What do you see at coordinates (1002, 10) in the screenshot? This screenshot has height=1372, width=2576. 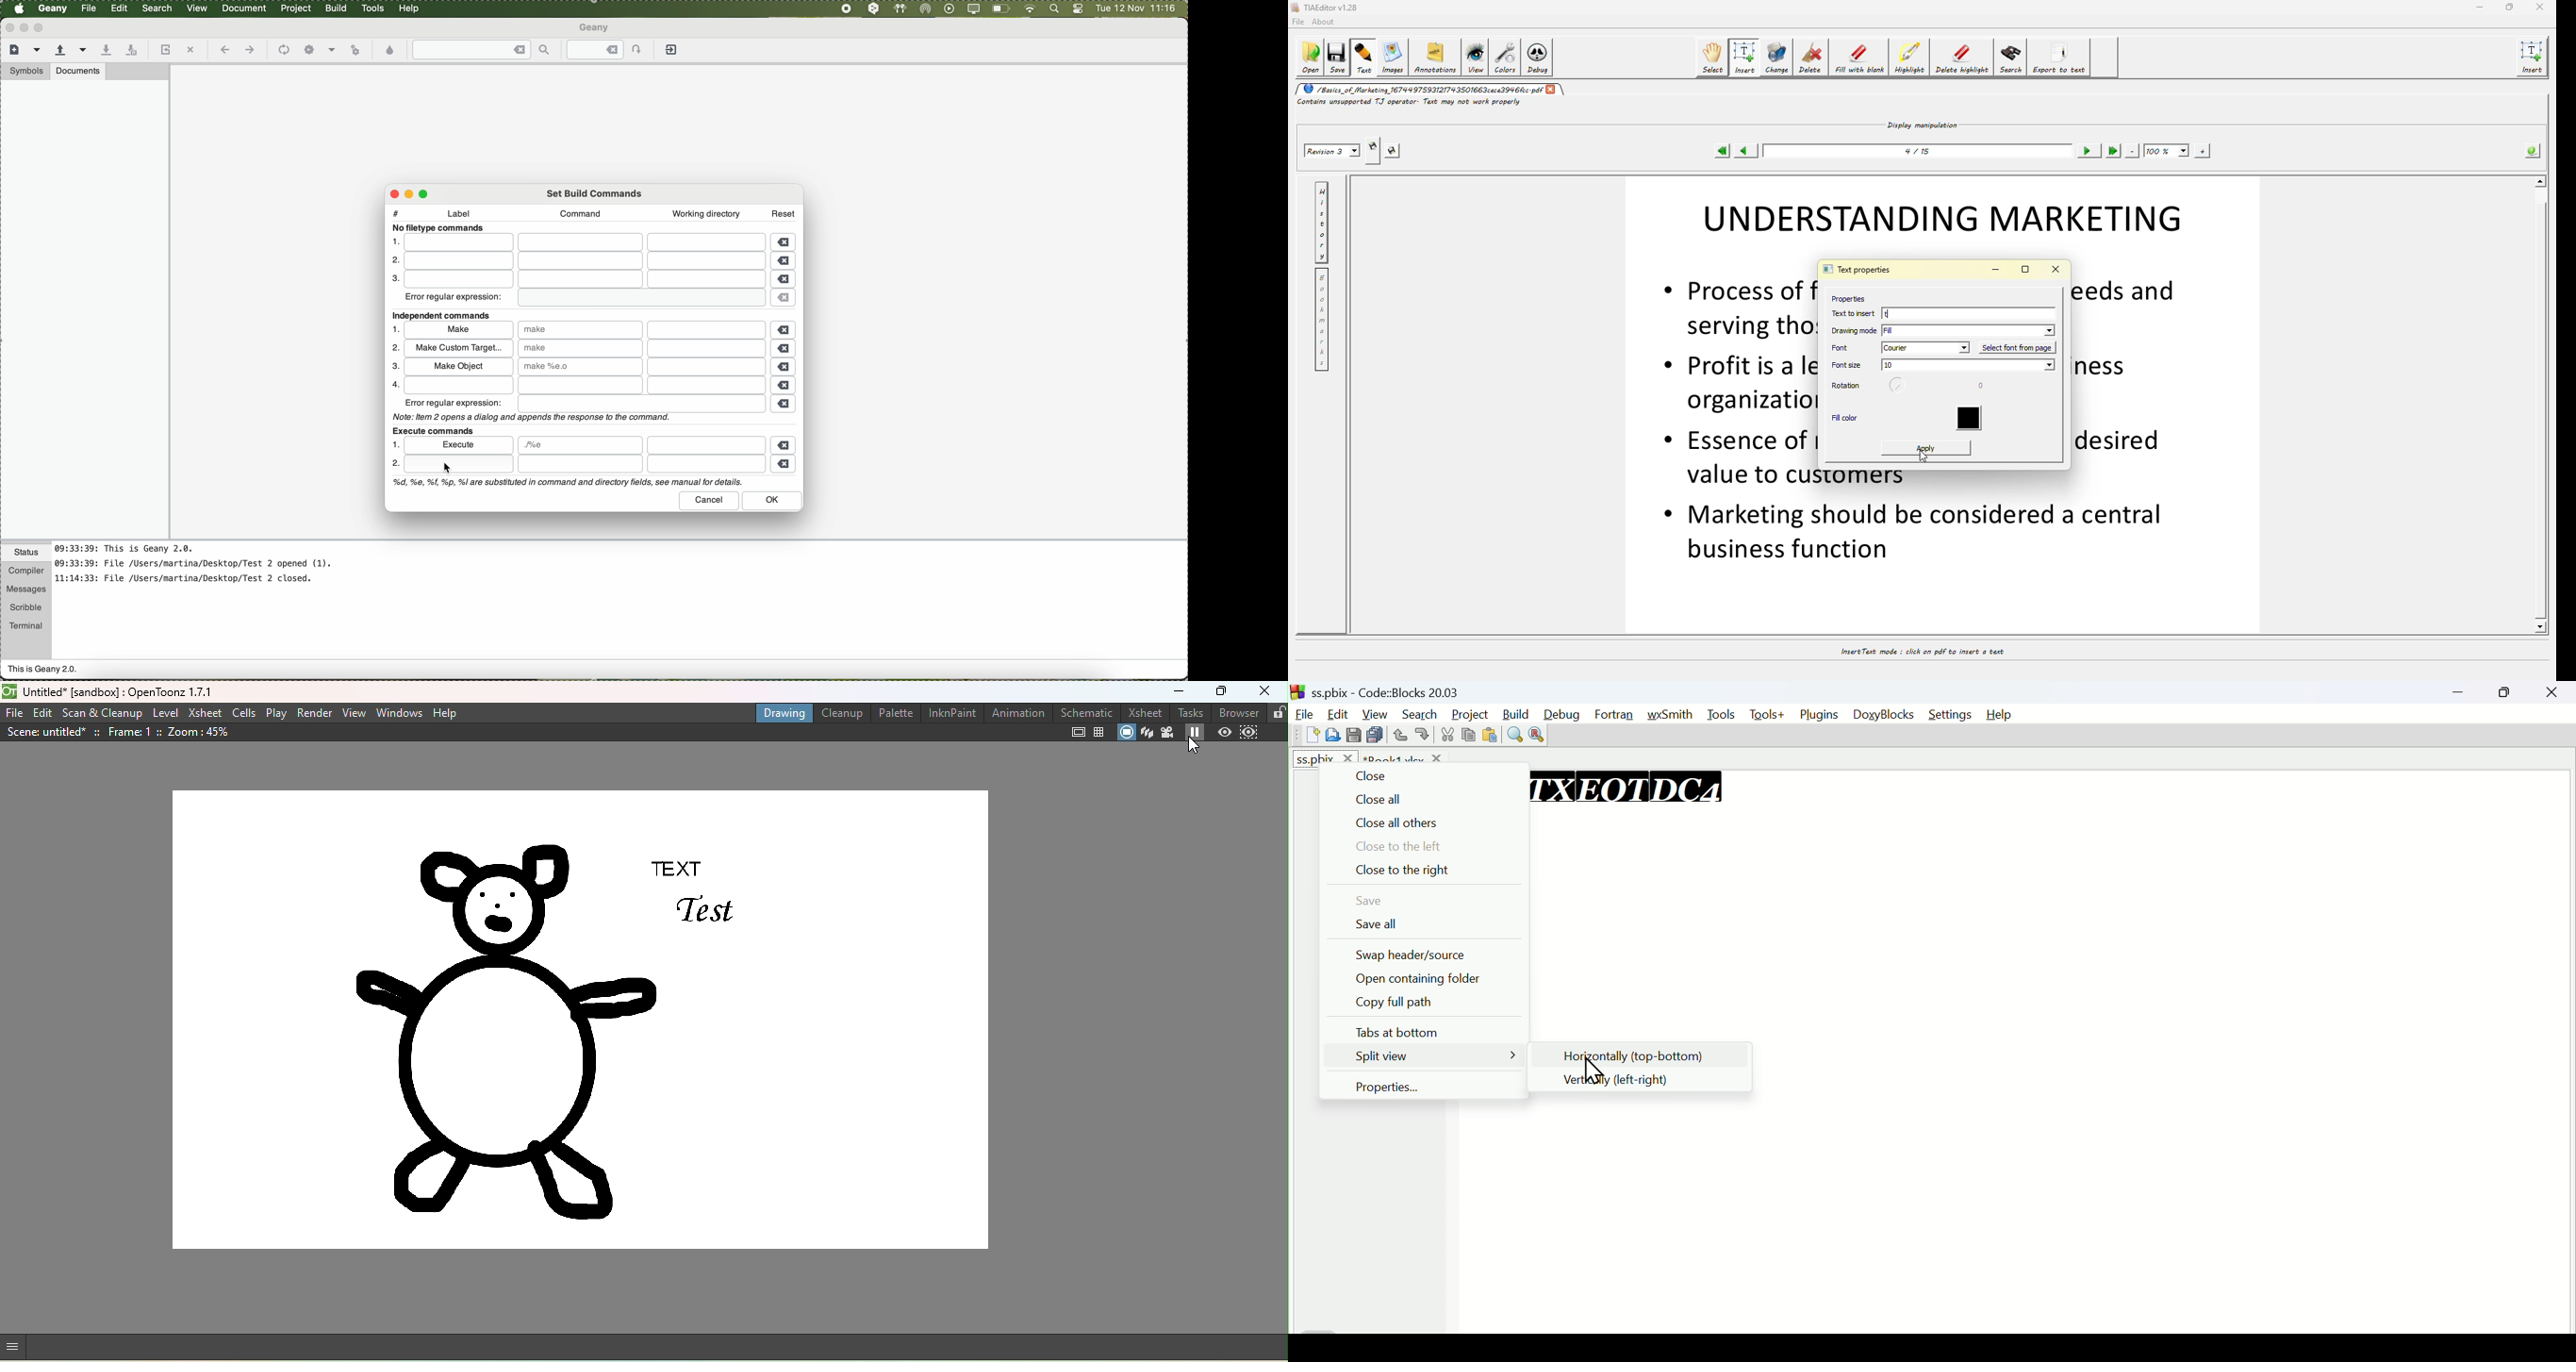 I see `battery` at bounding box center [1002, 10].